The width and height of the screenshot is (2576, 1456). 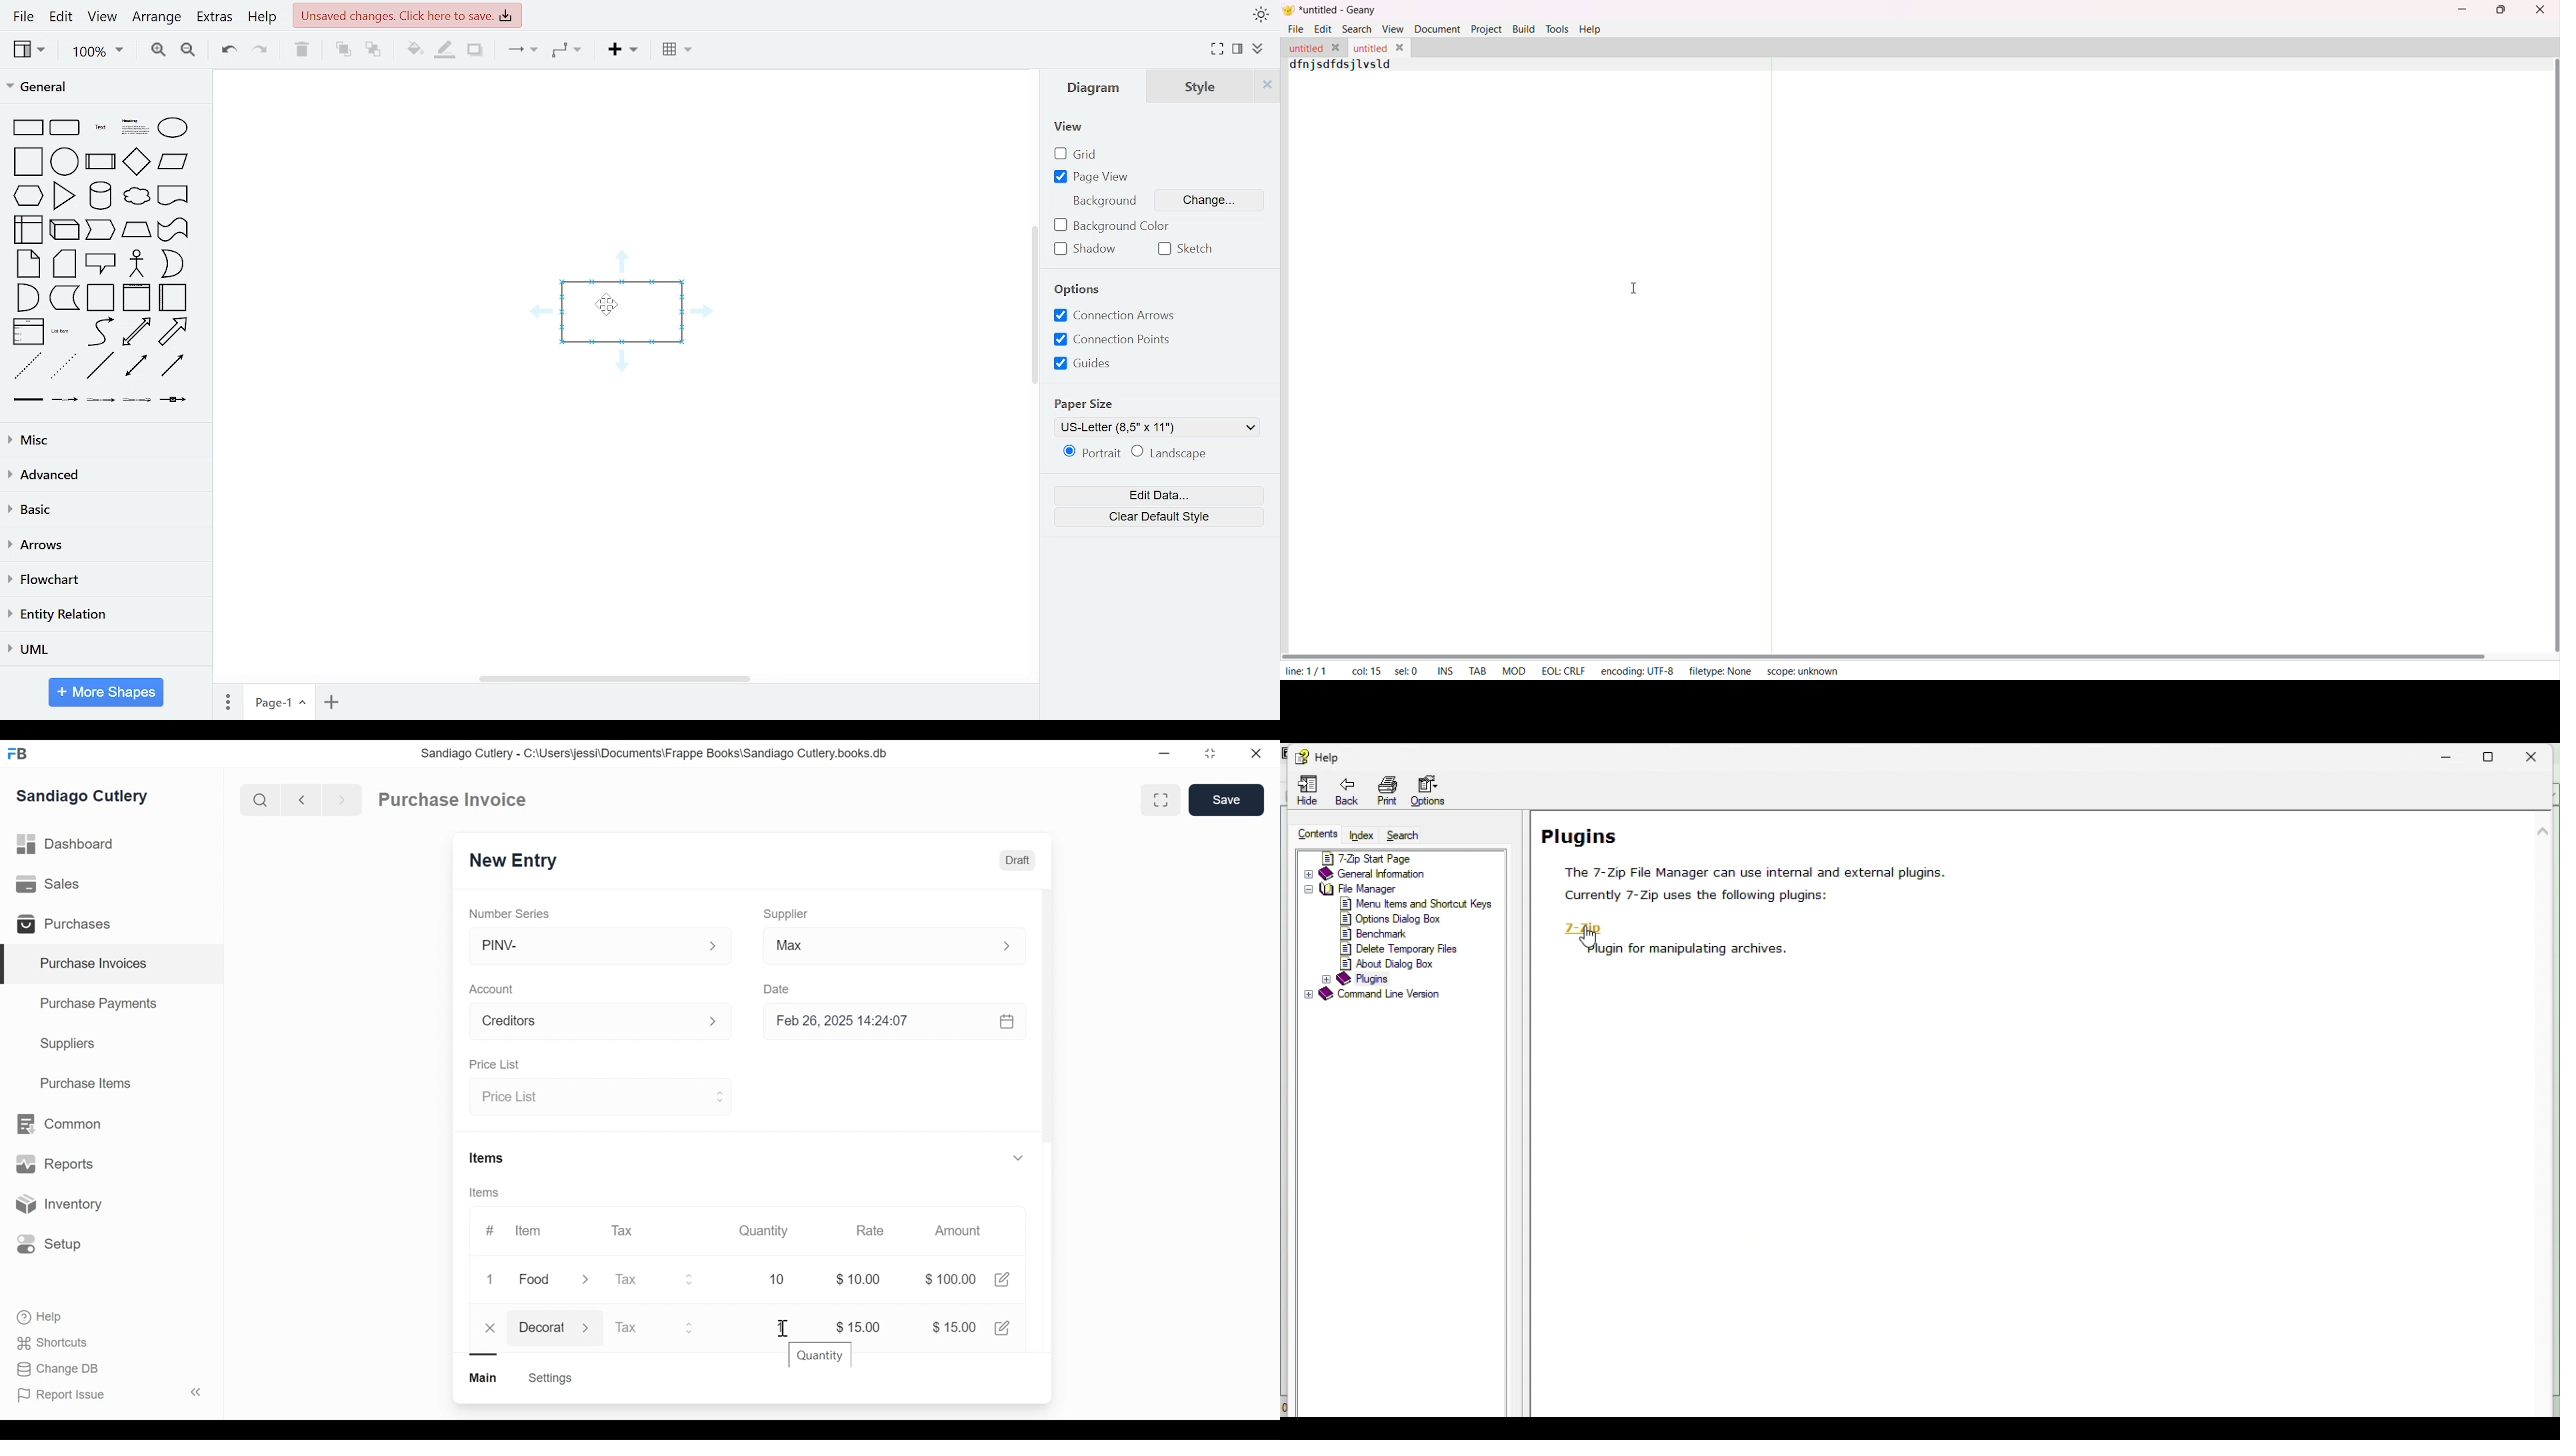 I want to click on Purchase Items, so click(x=86, y=1085).